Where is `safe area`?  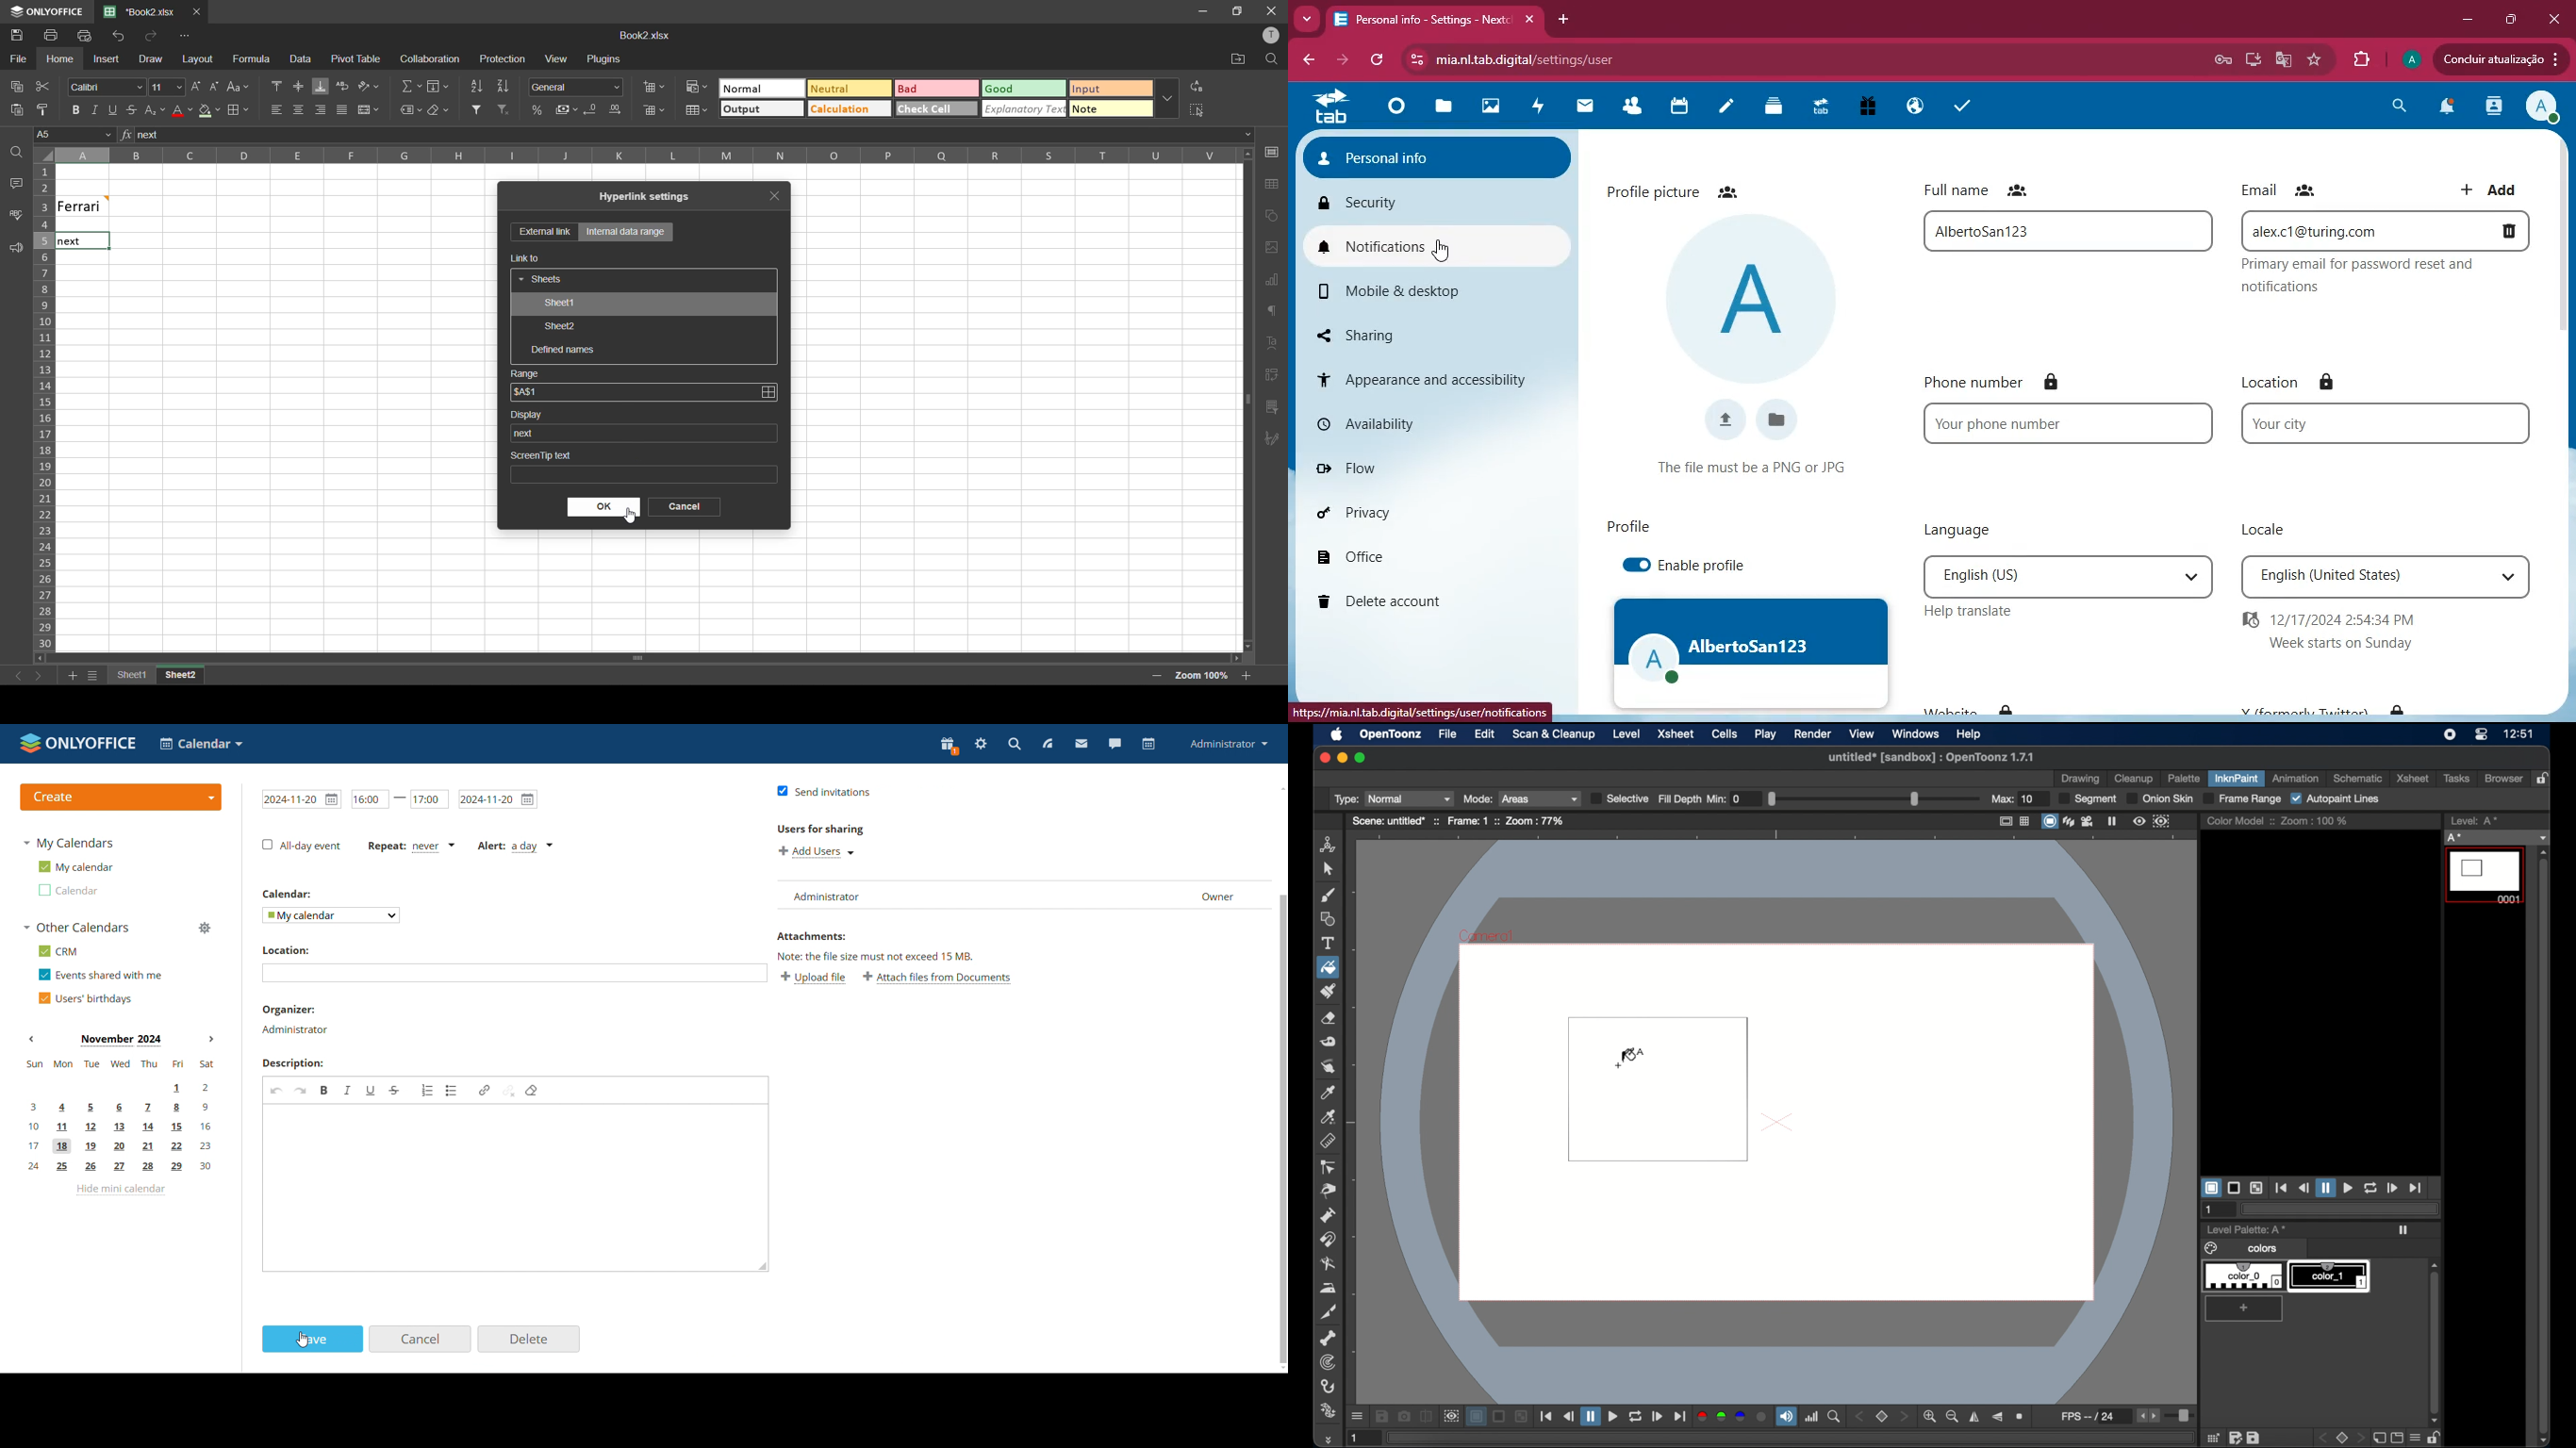
safe area is located at coordinates (2004, 821).